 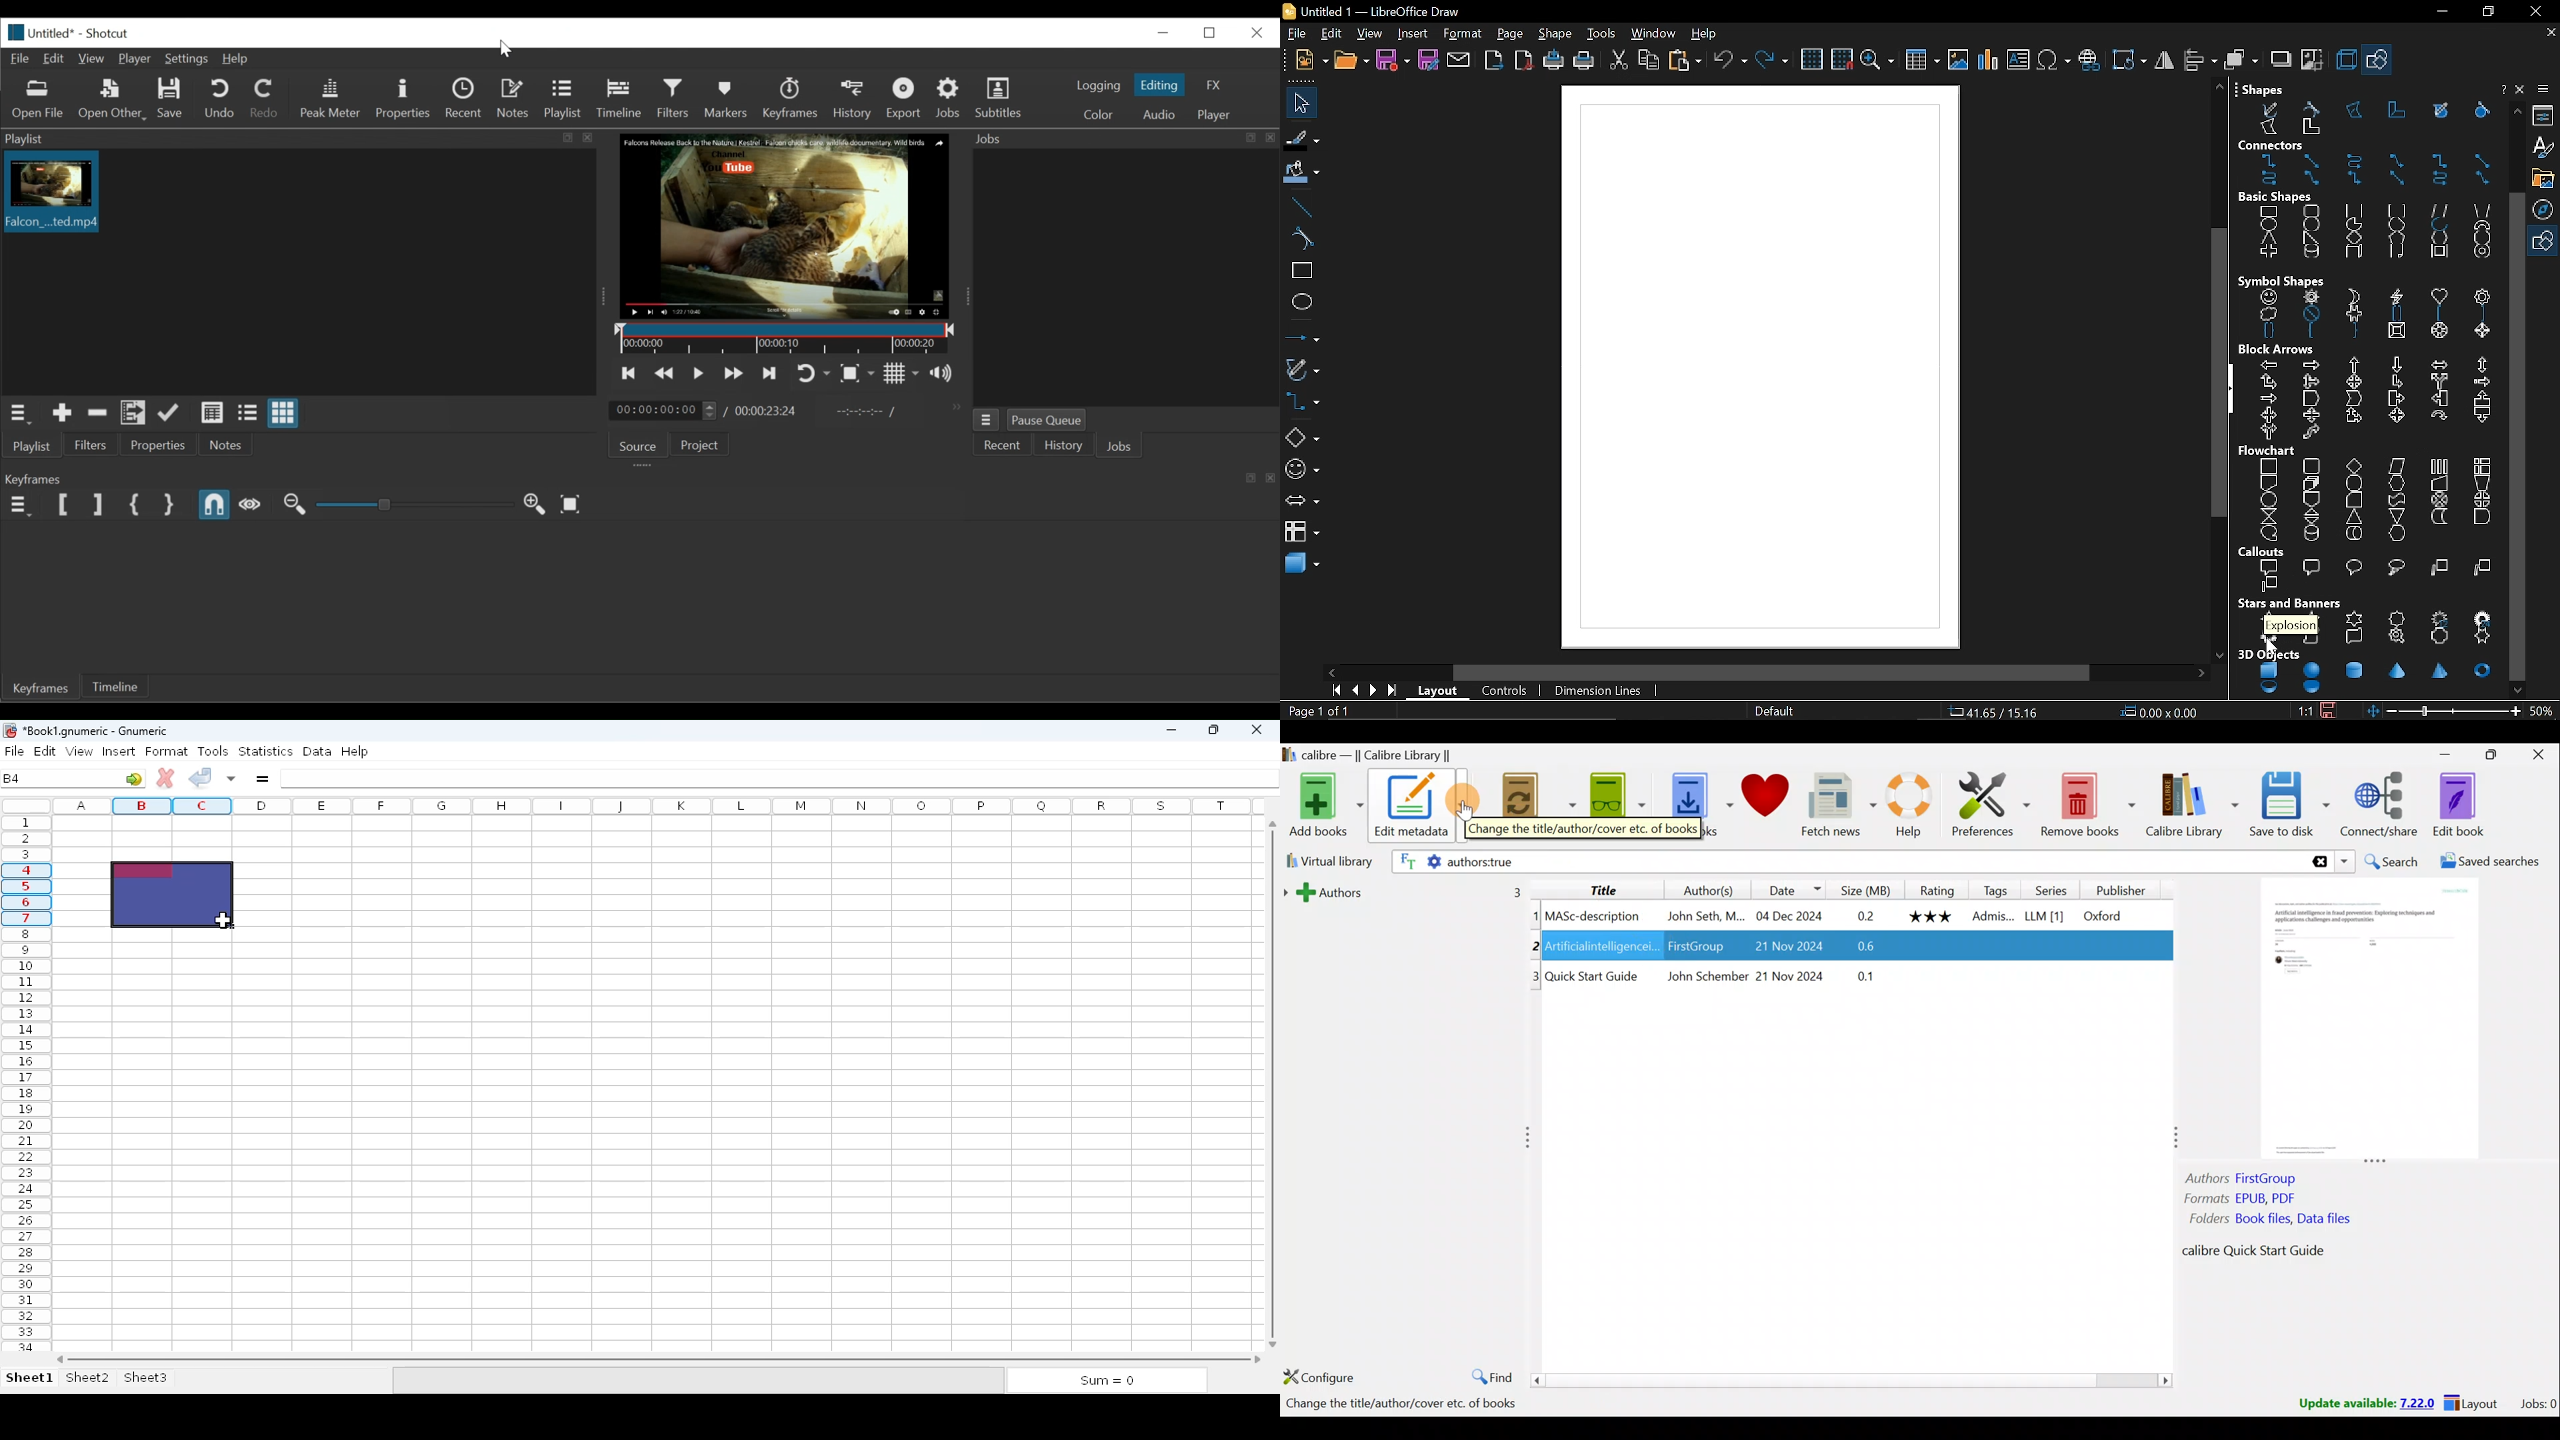 I want to click on Basic shapes, so click(x=2379, y=62).